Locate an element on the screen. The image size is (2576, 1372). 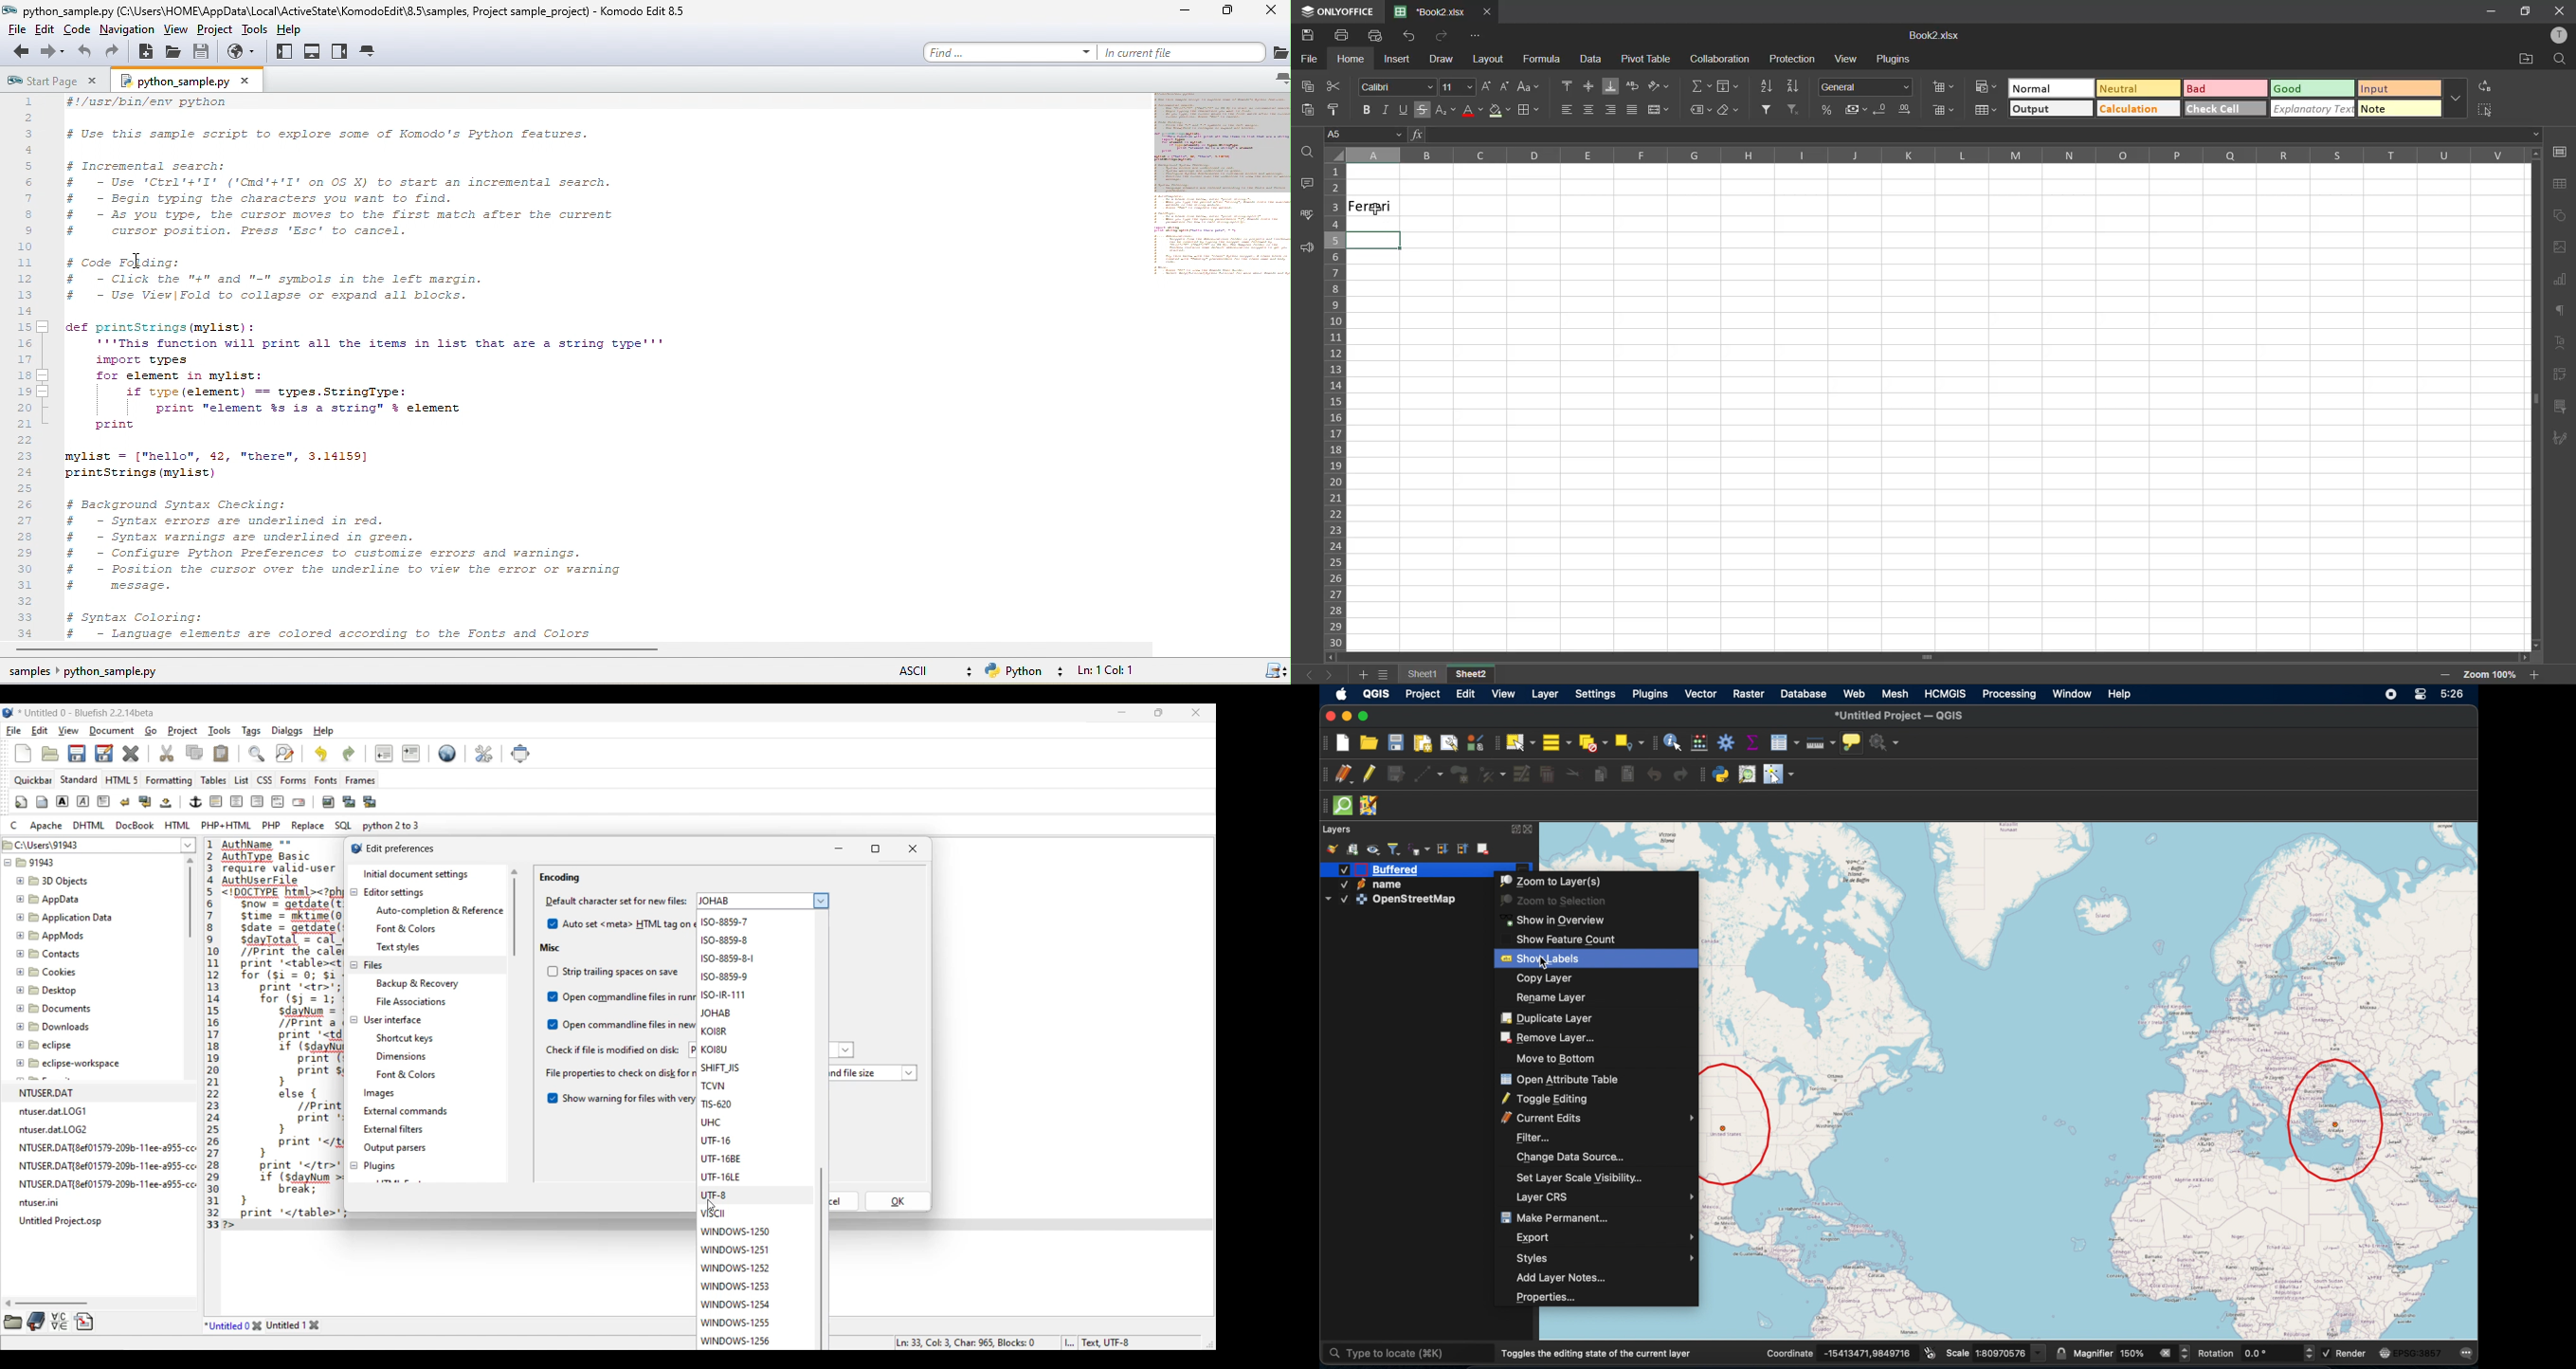
layout is located at coordinates (1488, 59).